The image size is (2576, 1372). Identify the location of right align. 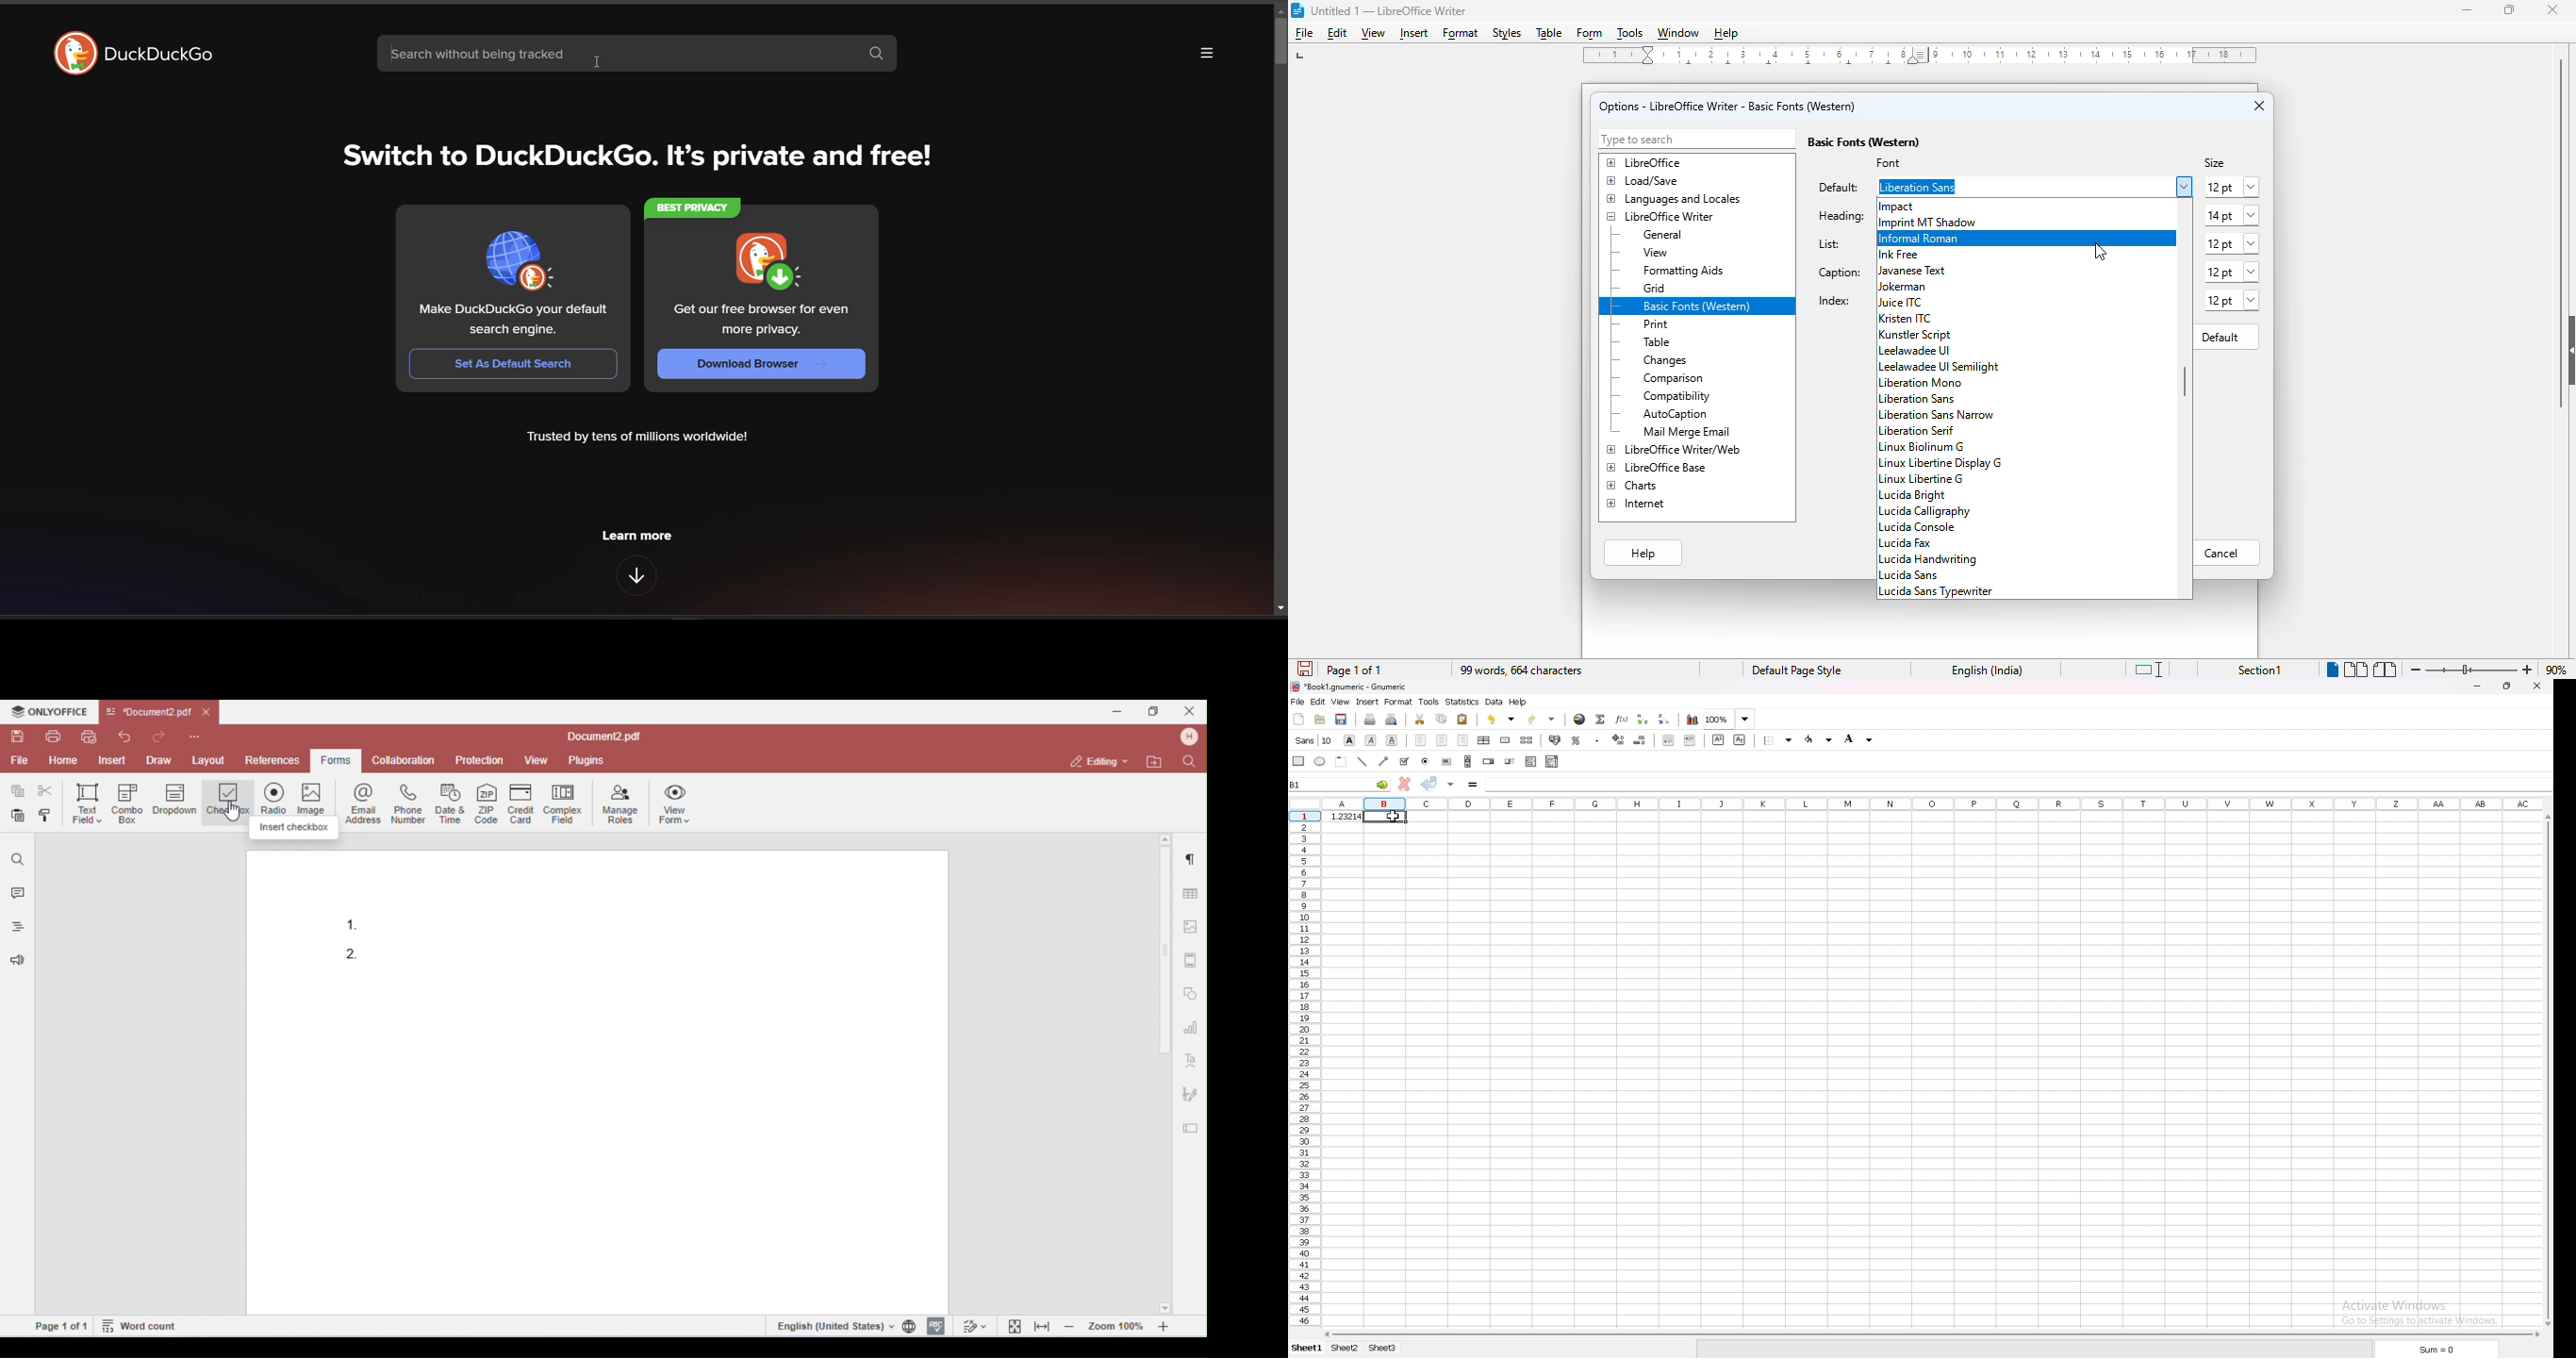
(1463, 740).